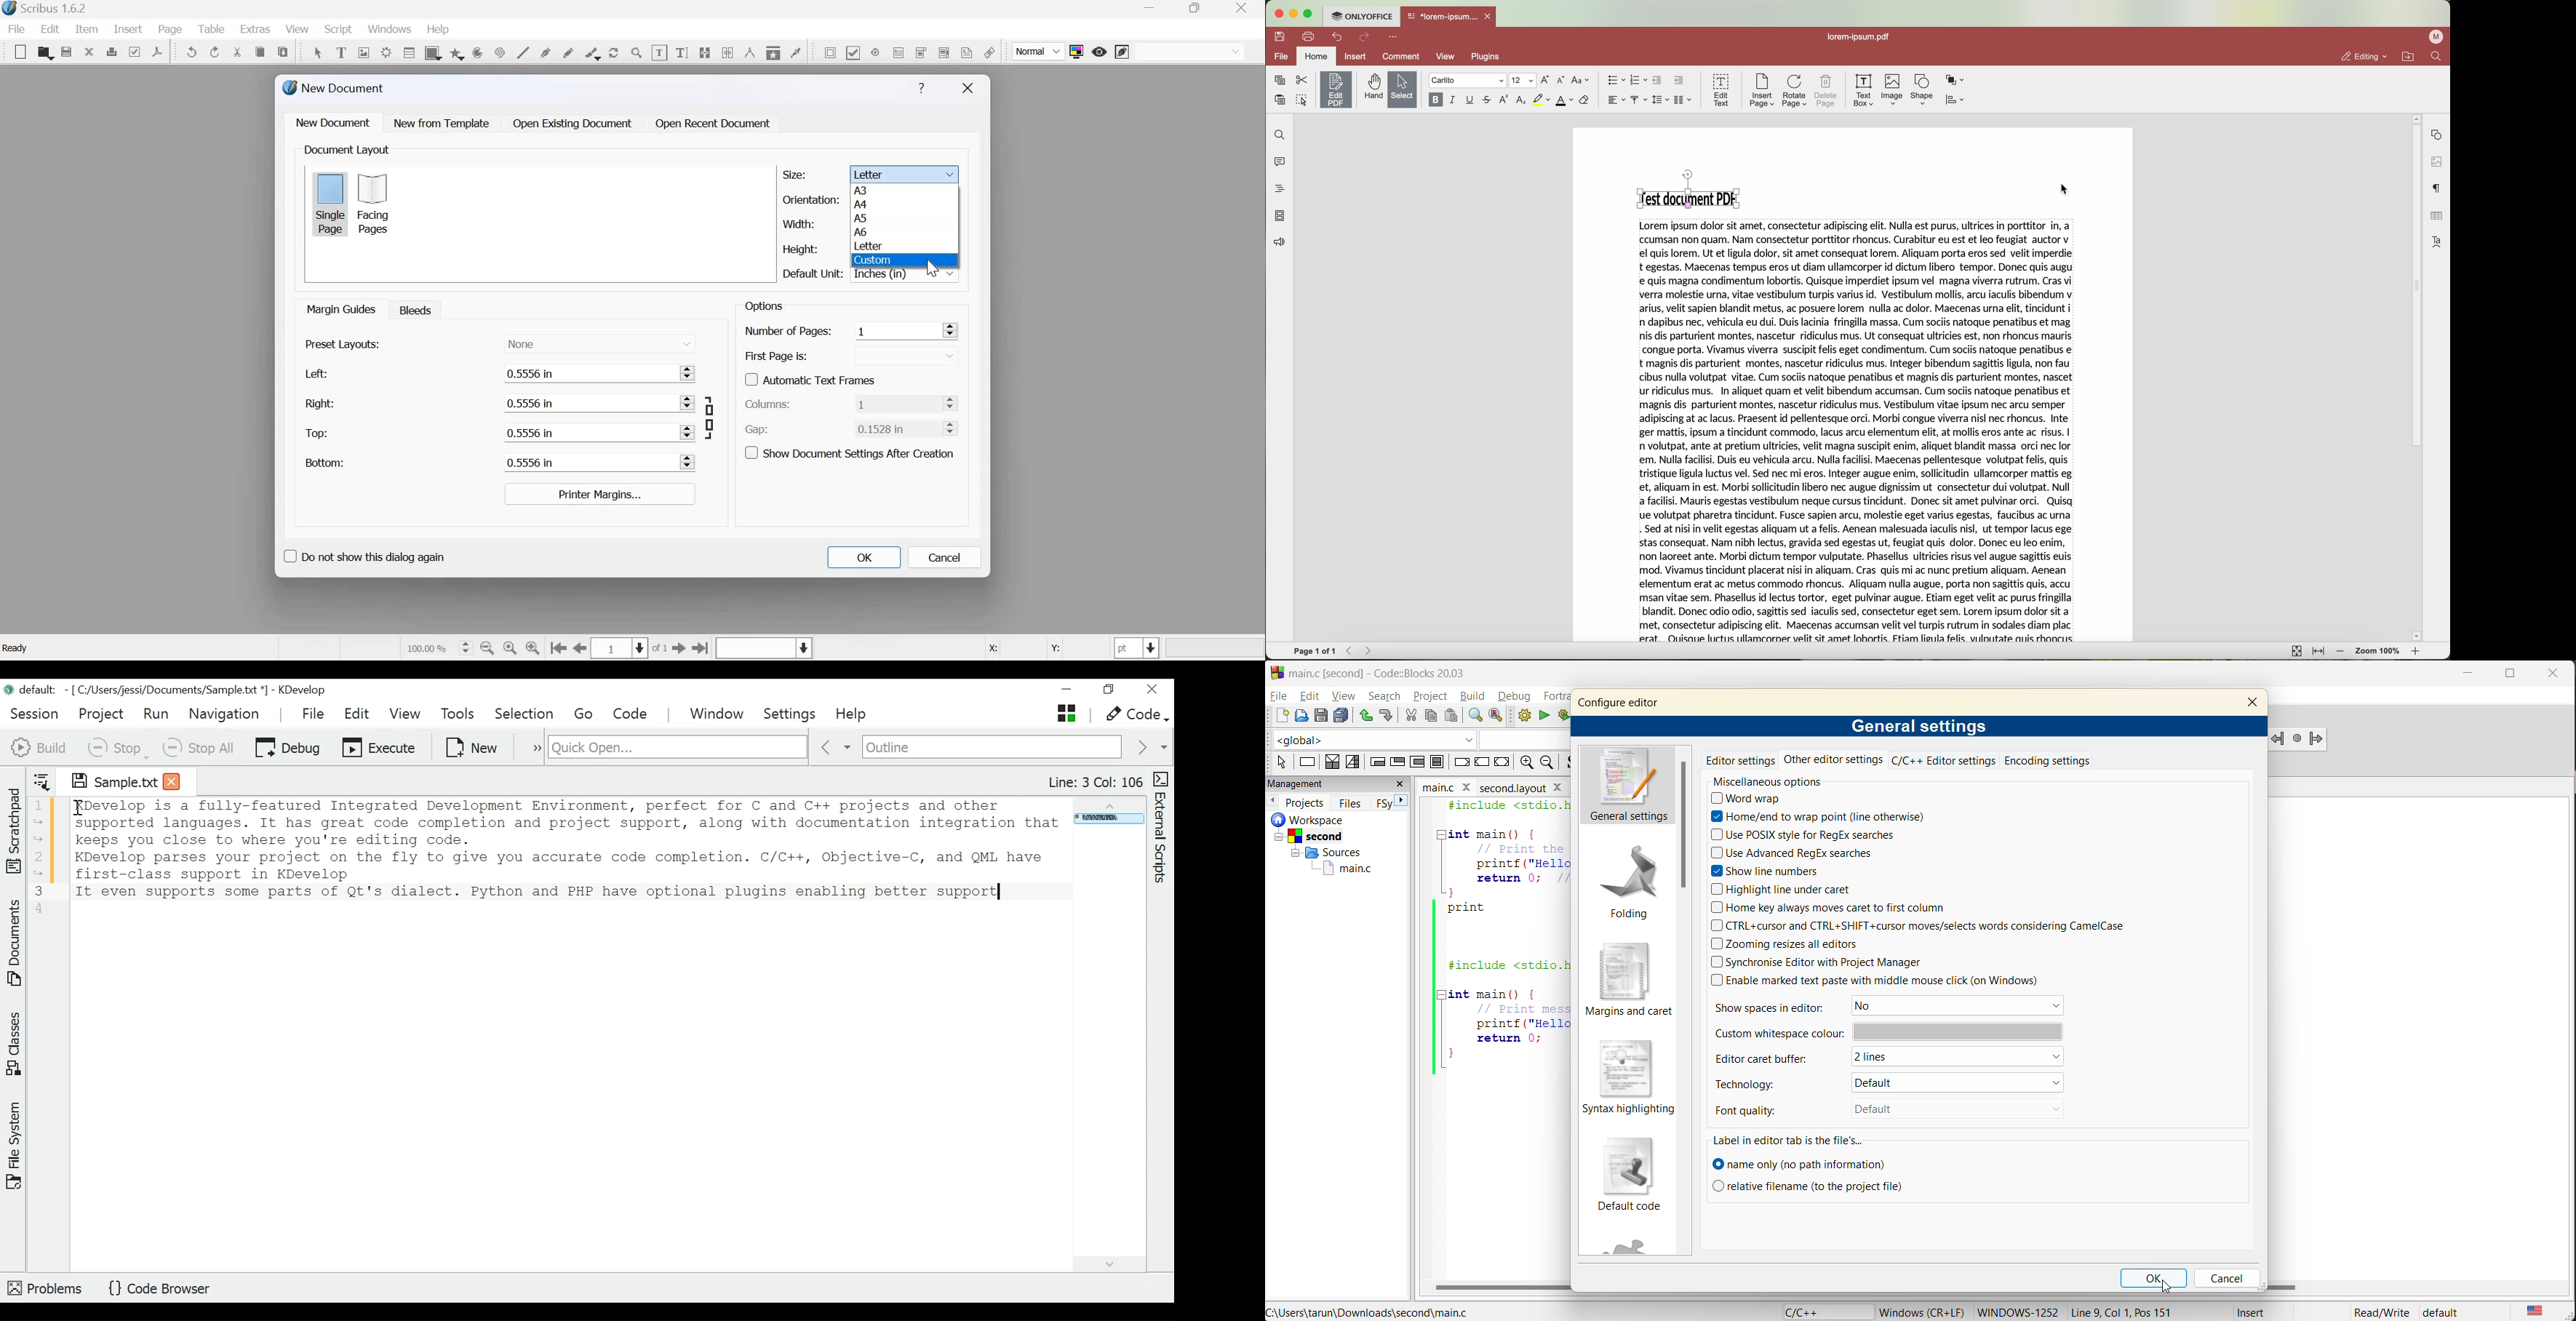 The height and width of the screenshot is (1344, 2576). I want to click on zooming resizes all editors, so click(1798, 945).